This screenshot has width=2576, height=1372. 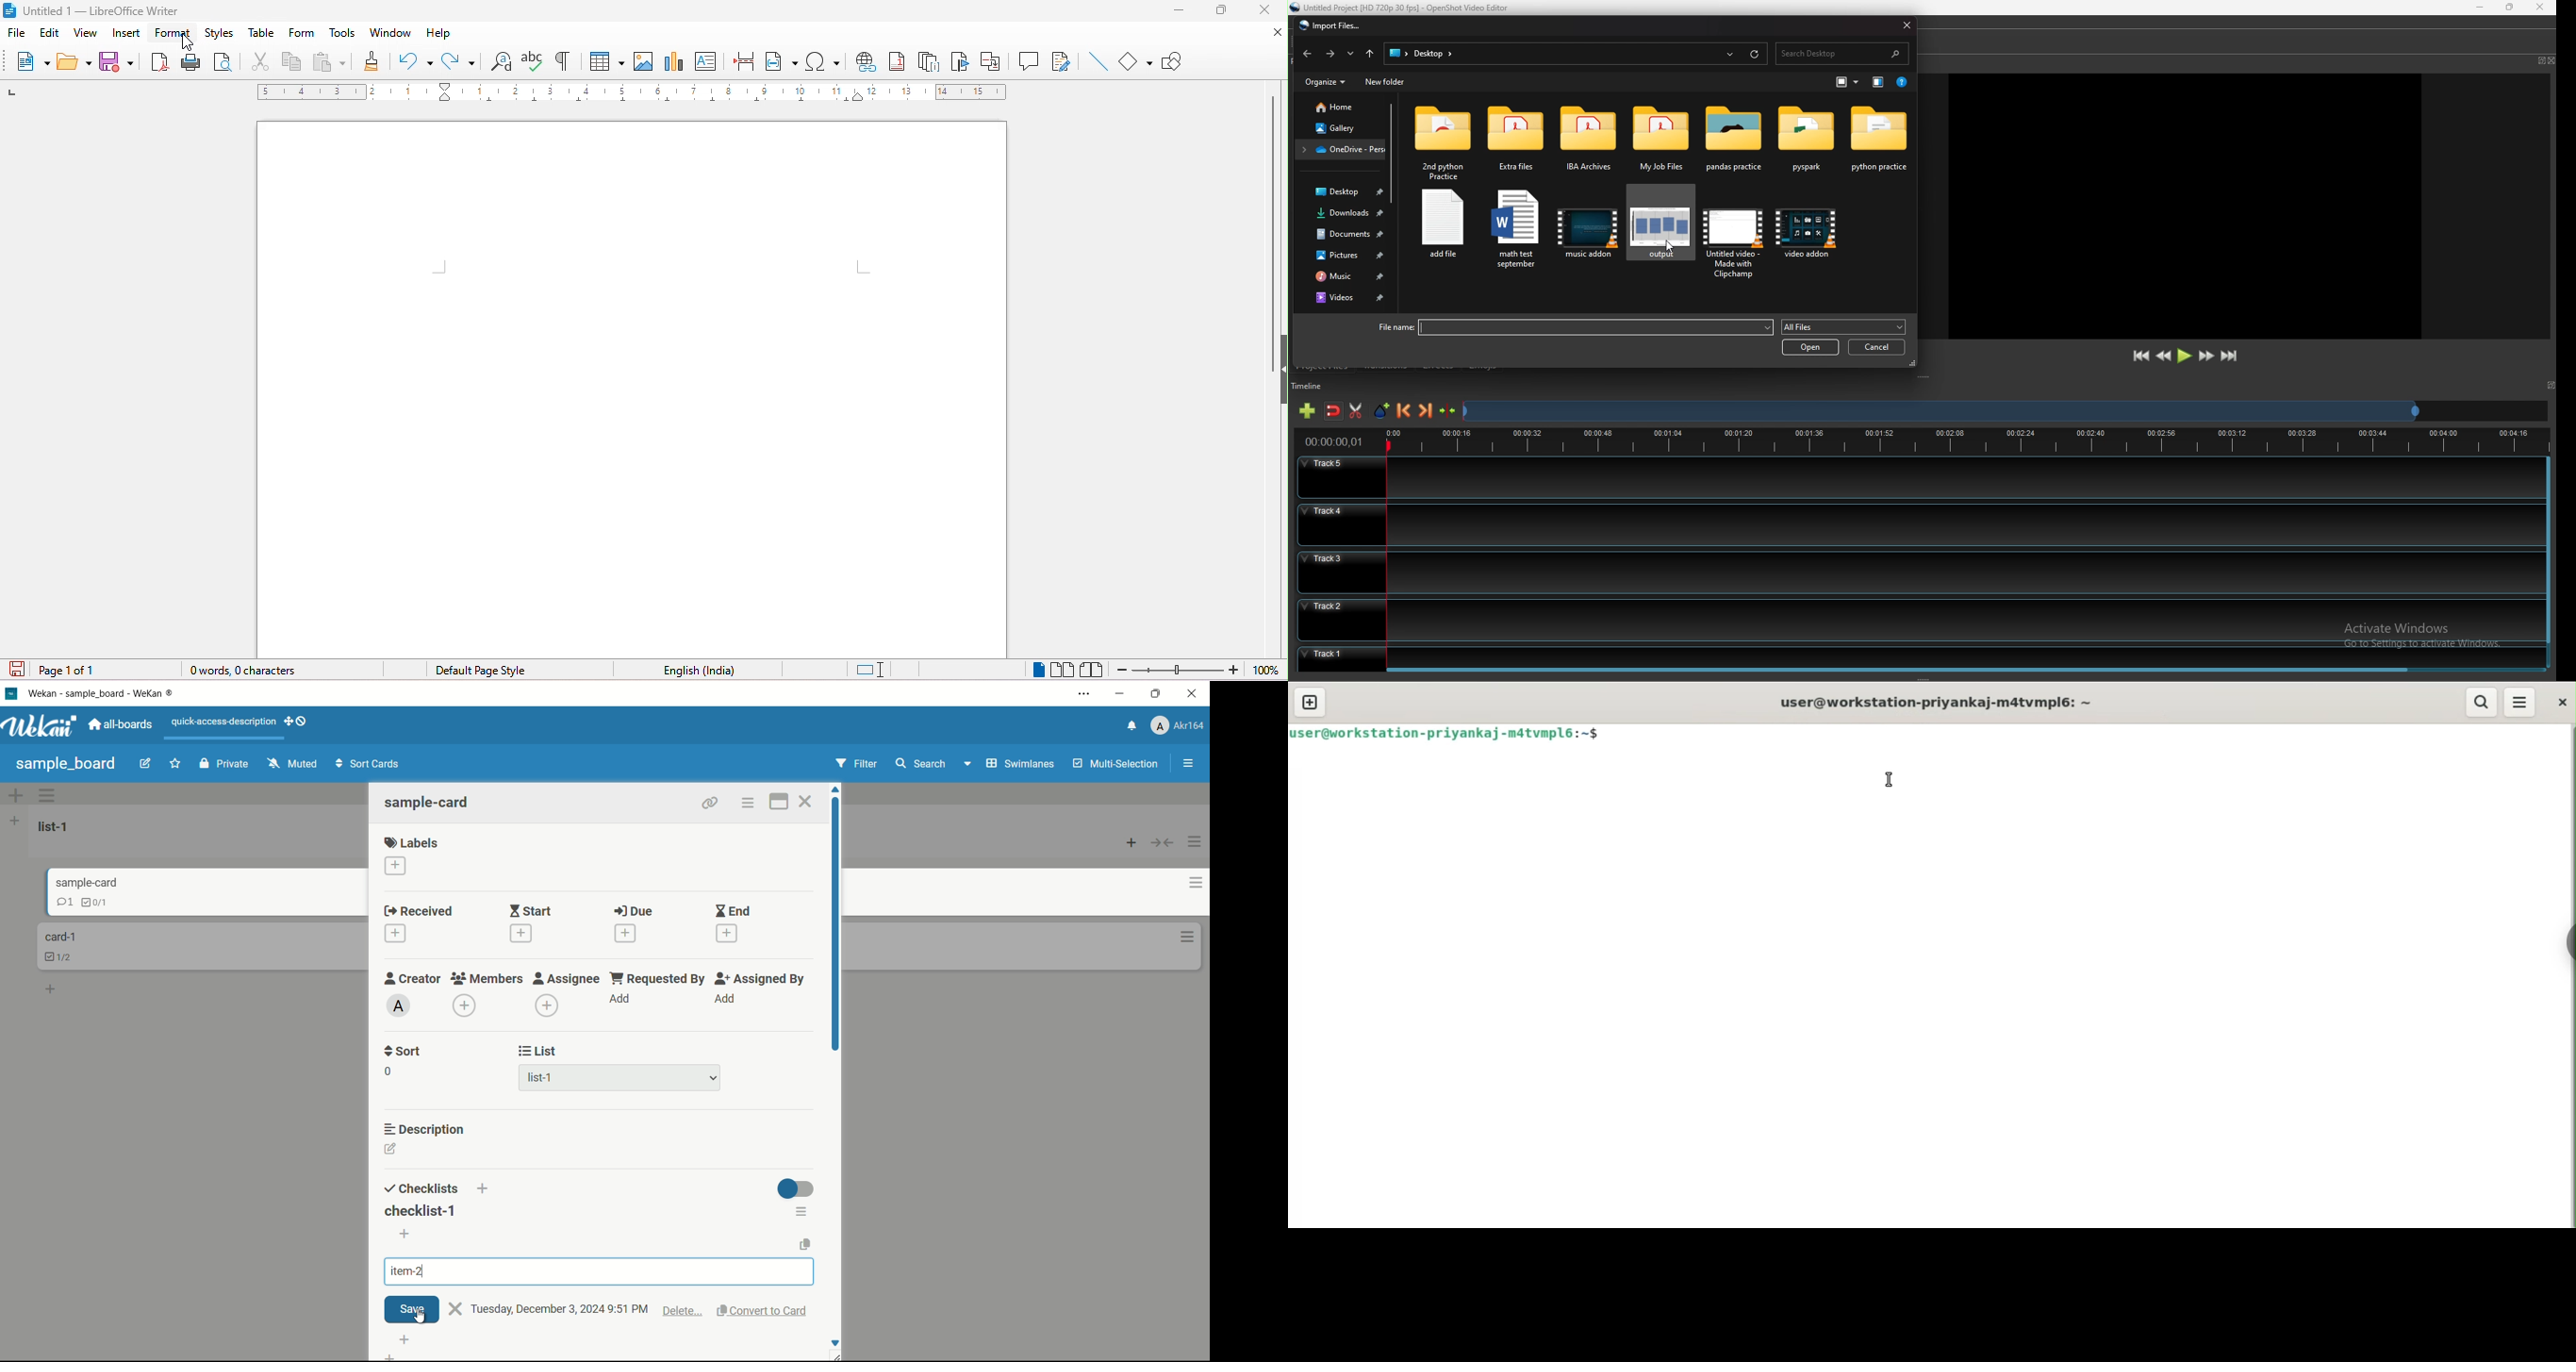 What do you see at coordinates (709, 65) in the screenshot?
I see `text box` at bounding box center [709, 65].